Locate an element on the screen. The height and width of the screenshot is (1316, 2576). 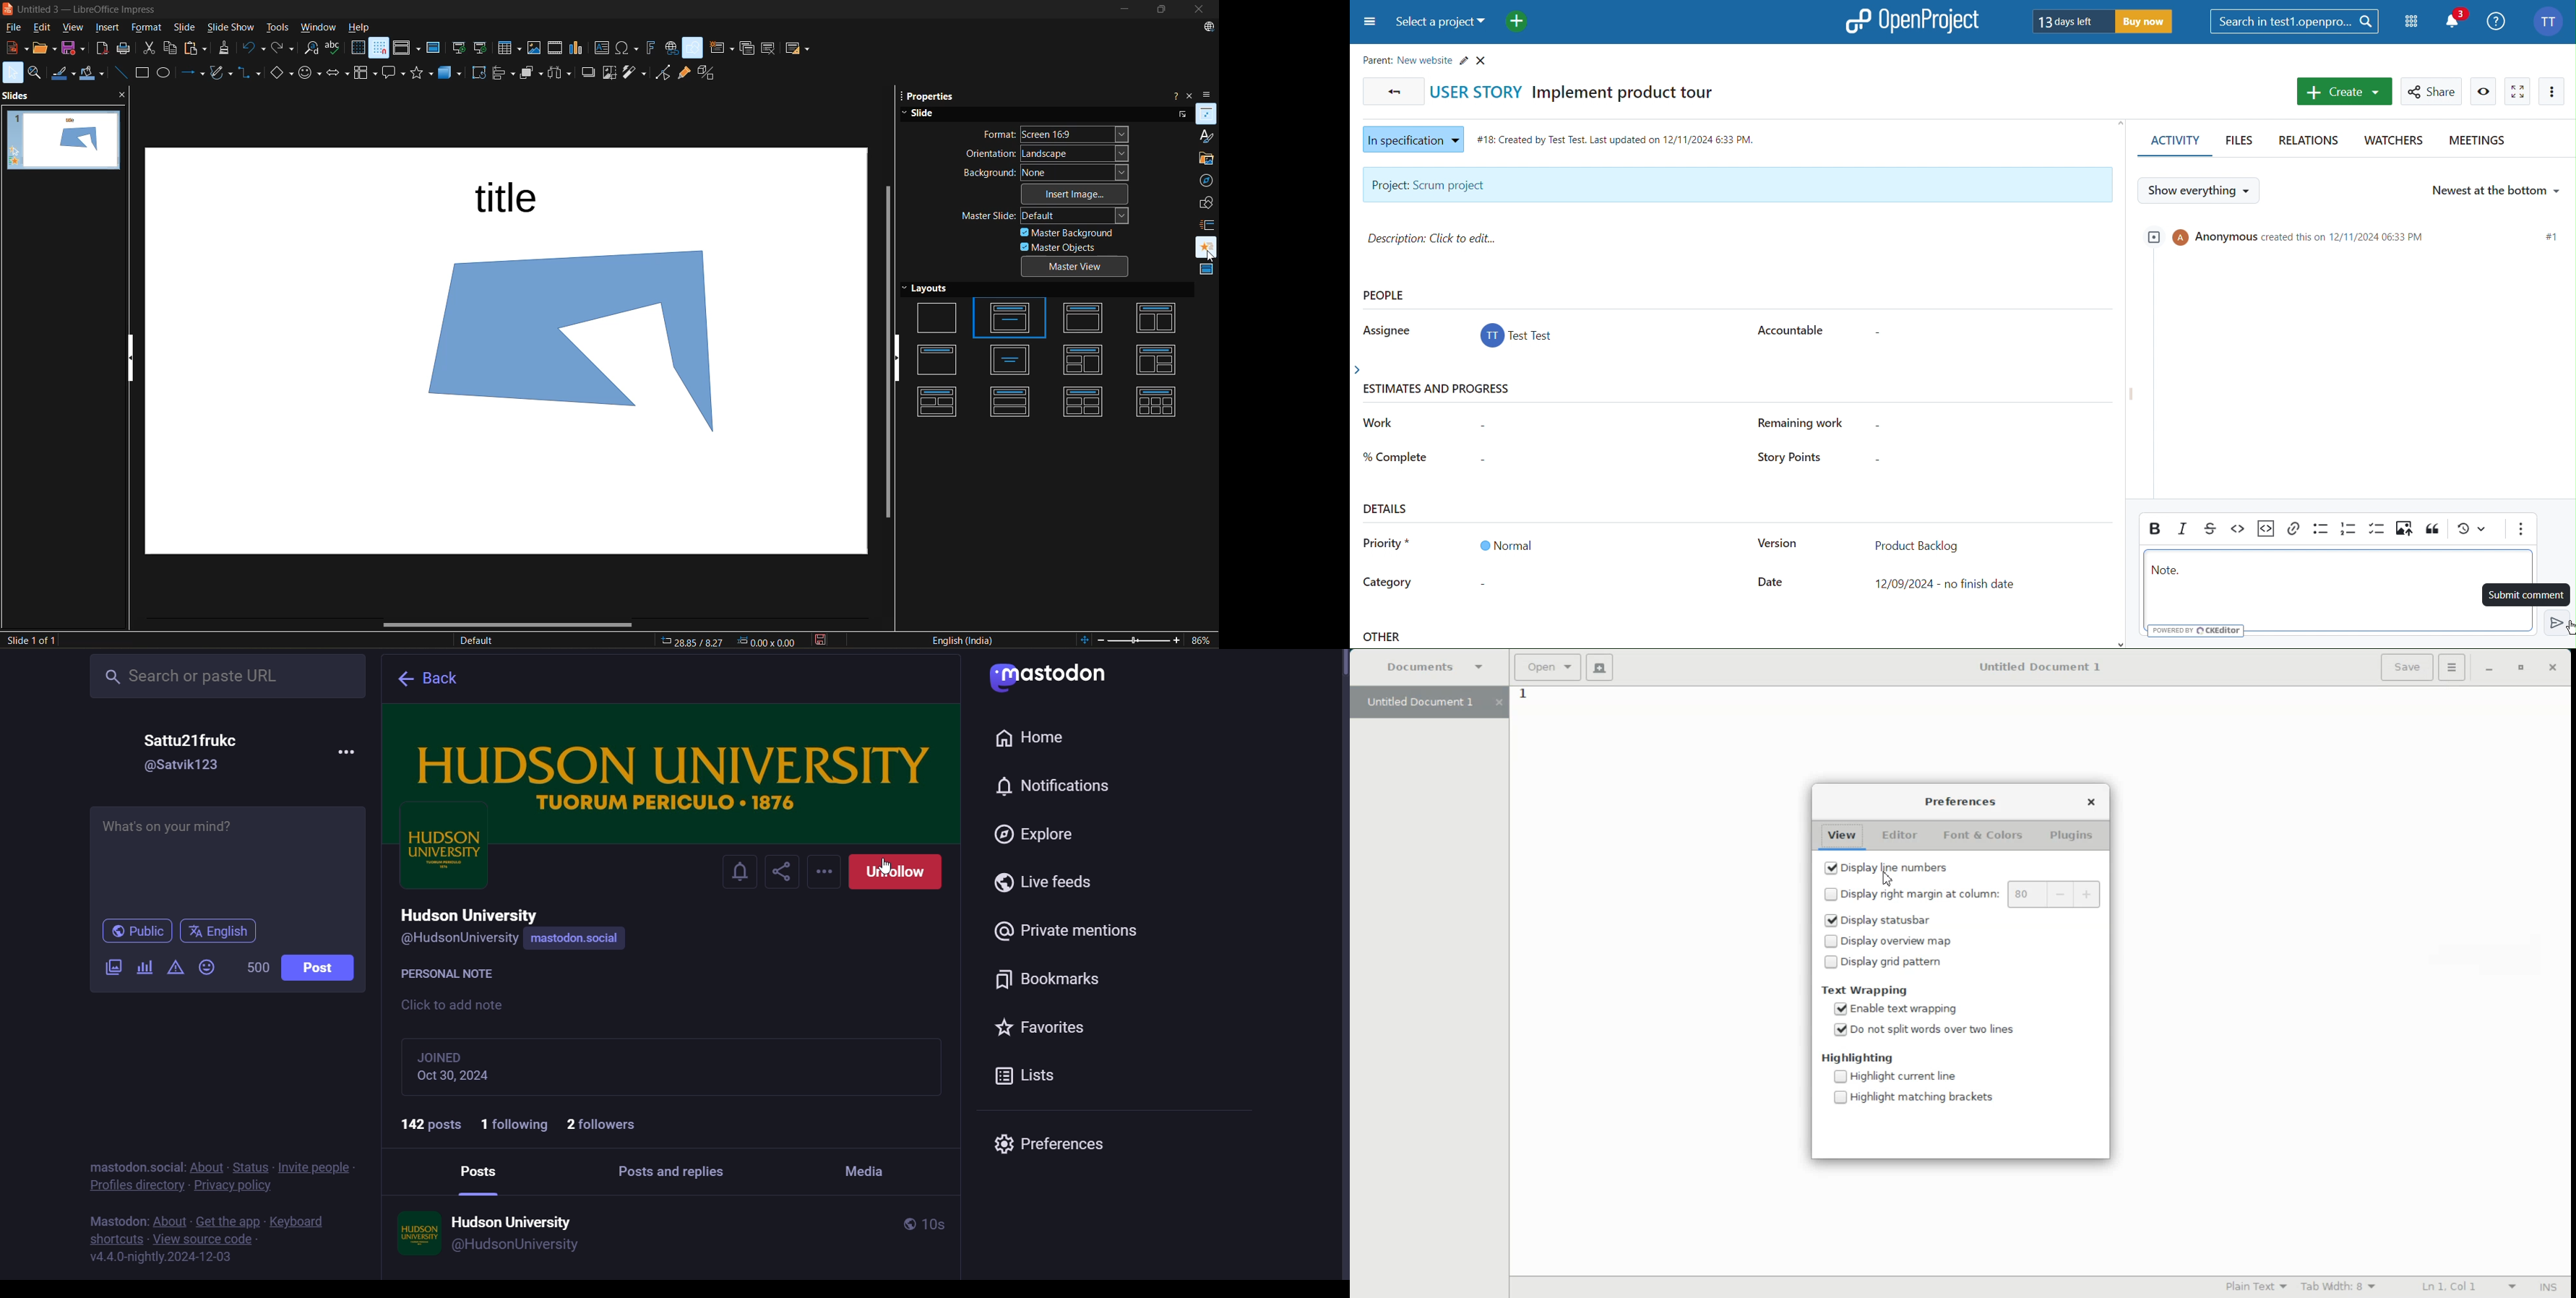
orientations is located at coordinates (1047, 154).